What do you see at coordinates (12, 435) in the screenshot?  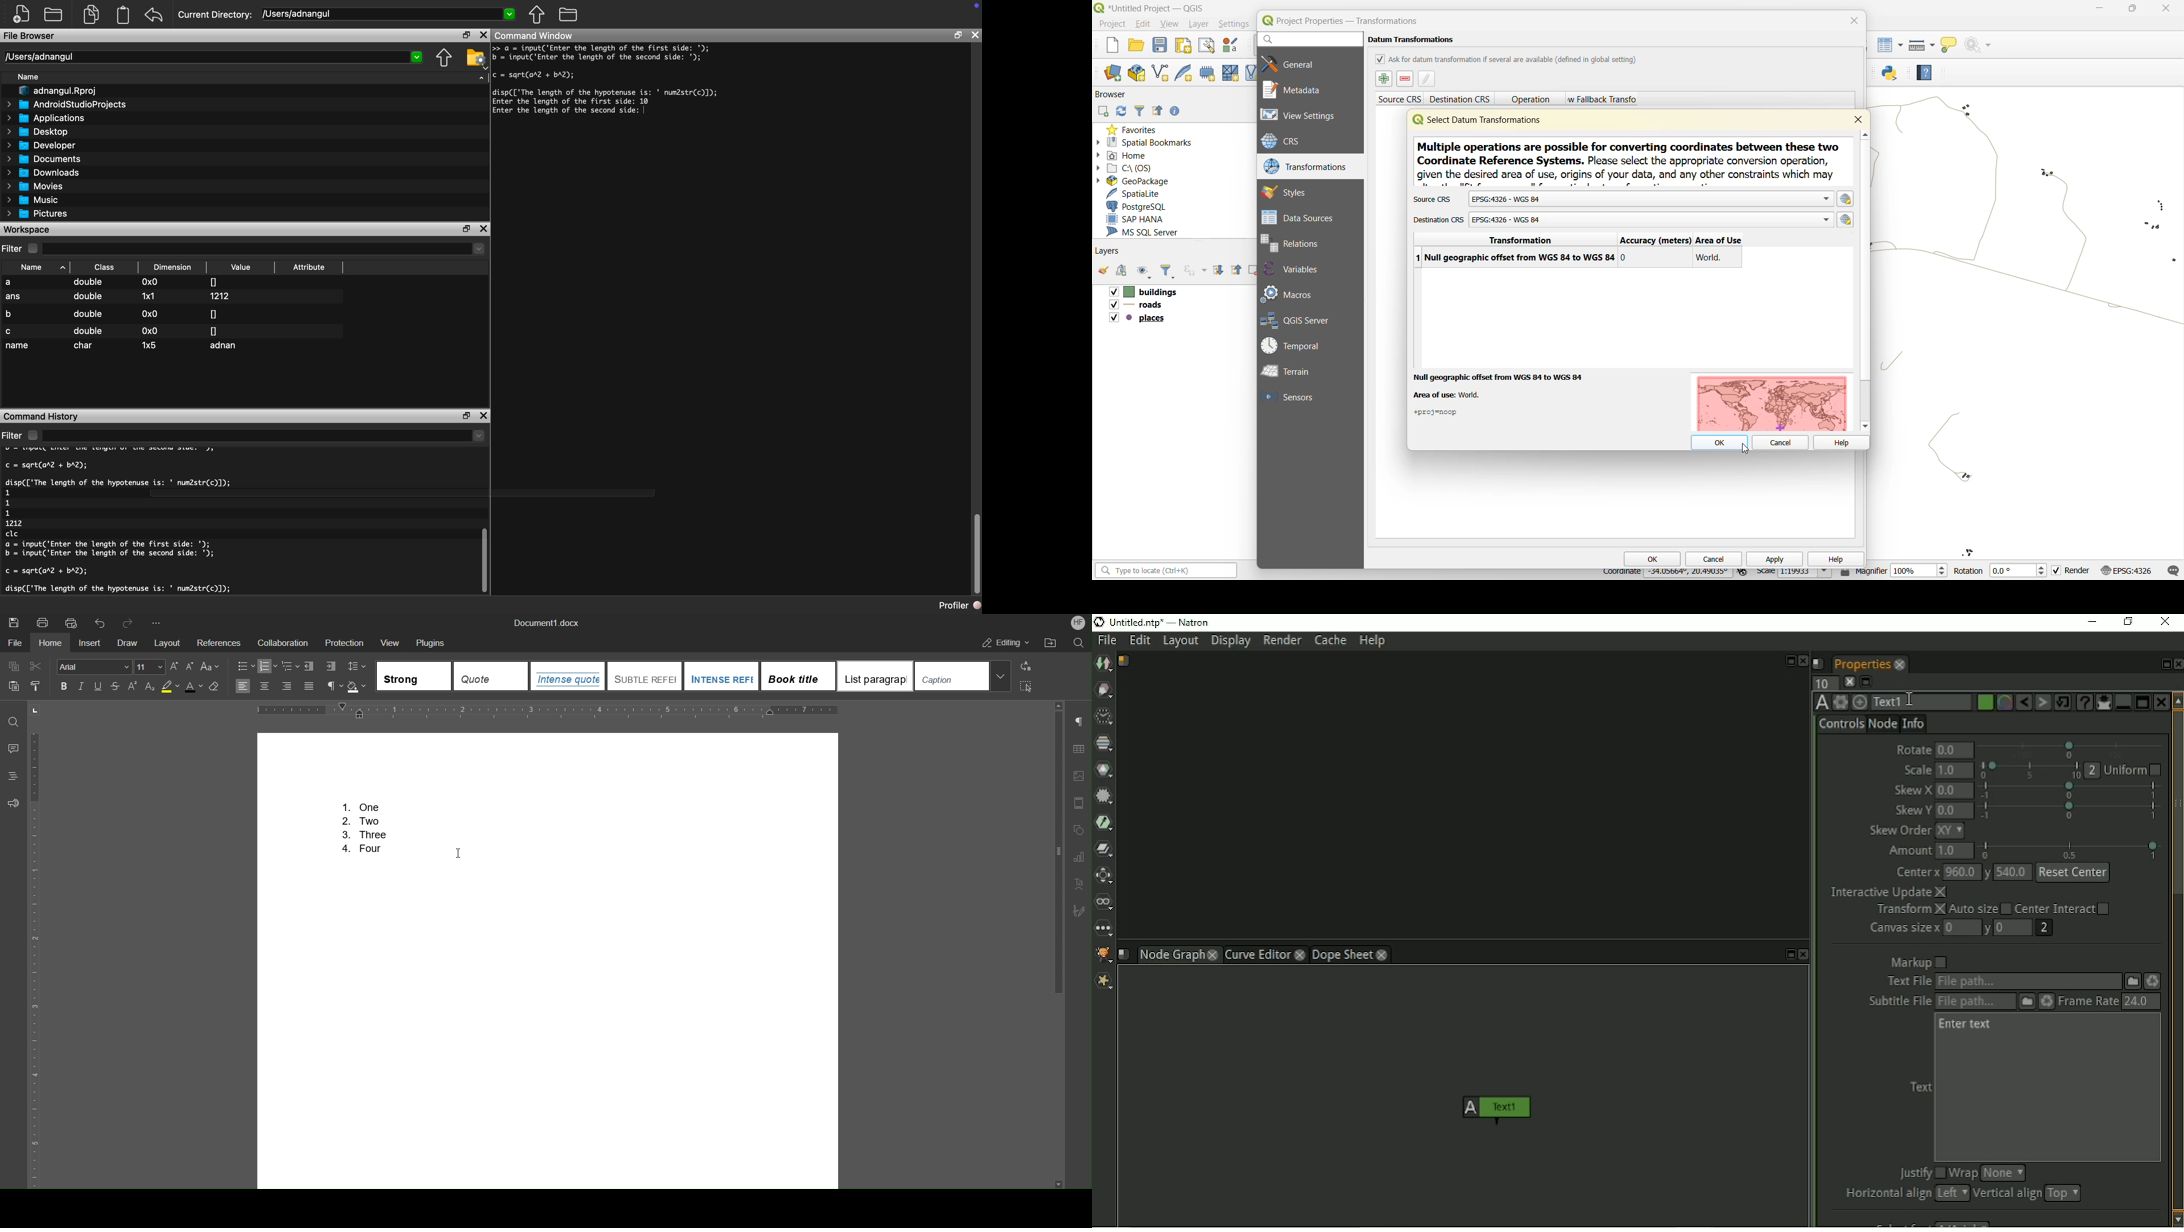 I see `filter` at bounding box center [12, 435].